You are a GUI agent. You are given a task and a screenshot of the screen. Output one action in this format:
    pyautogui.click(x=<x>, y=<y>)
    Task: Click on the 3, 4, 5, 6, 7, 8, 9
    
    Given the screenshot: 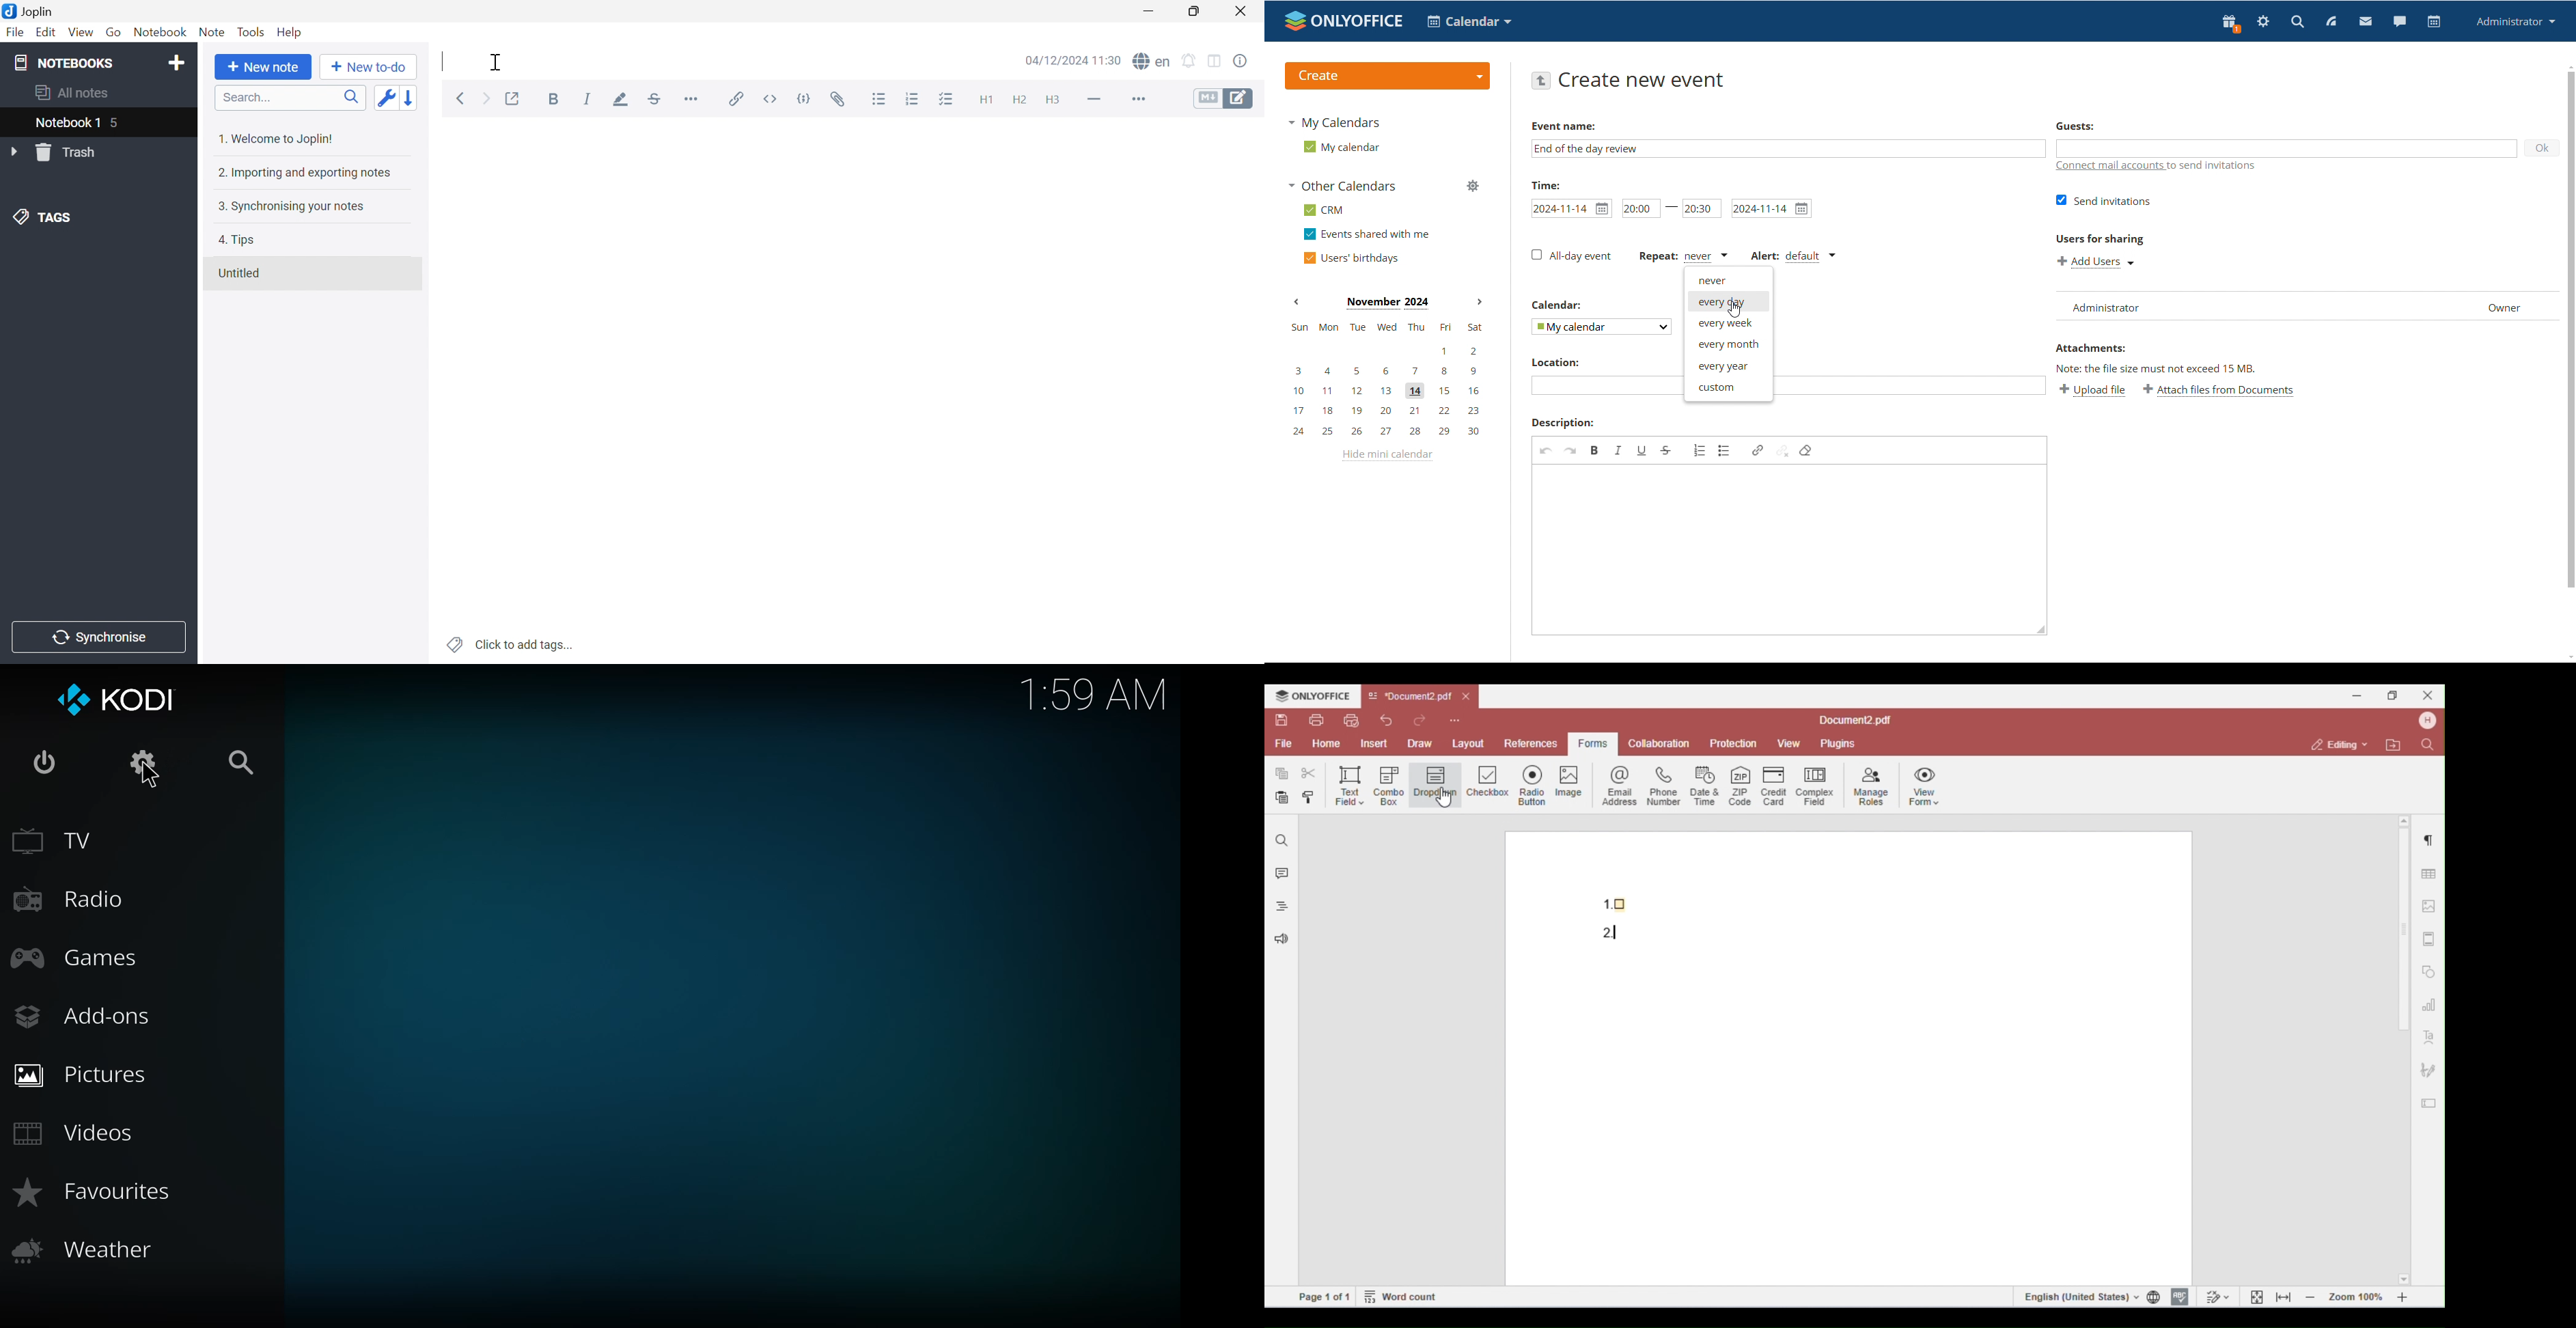 What is the action you would take?
    pyautogui.click(x=1387, y=370)
    